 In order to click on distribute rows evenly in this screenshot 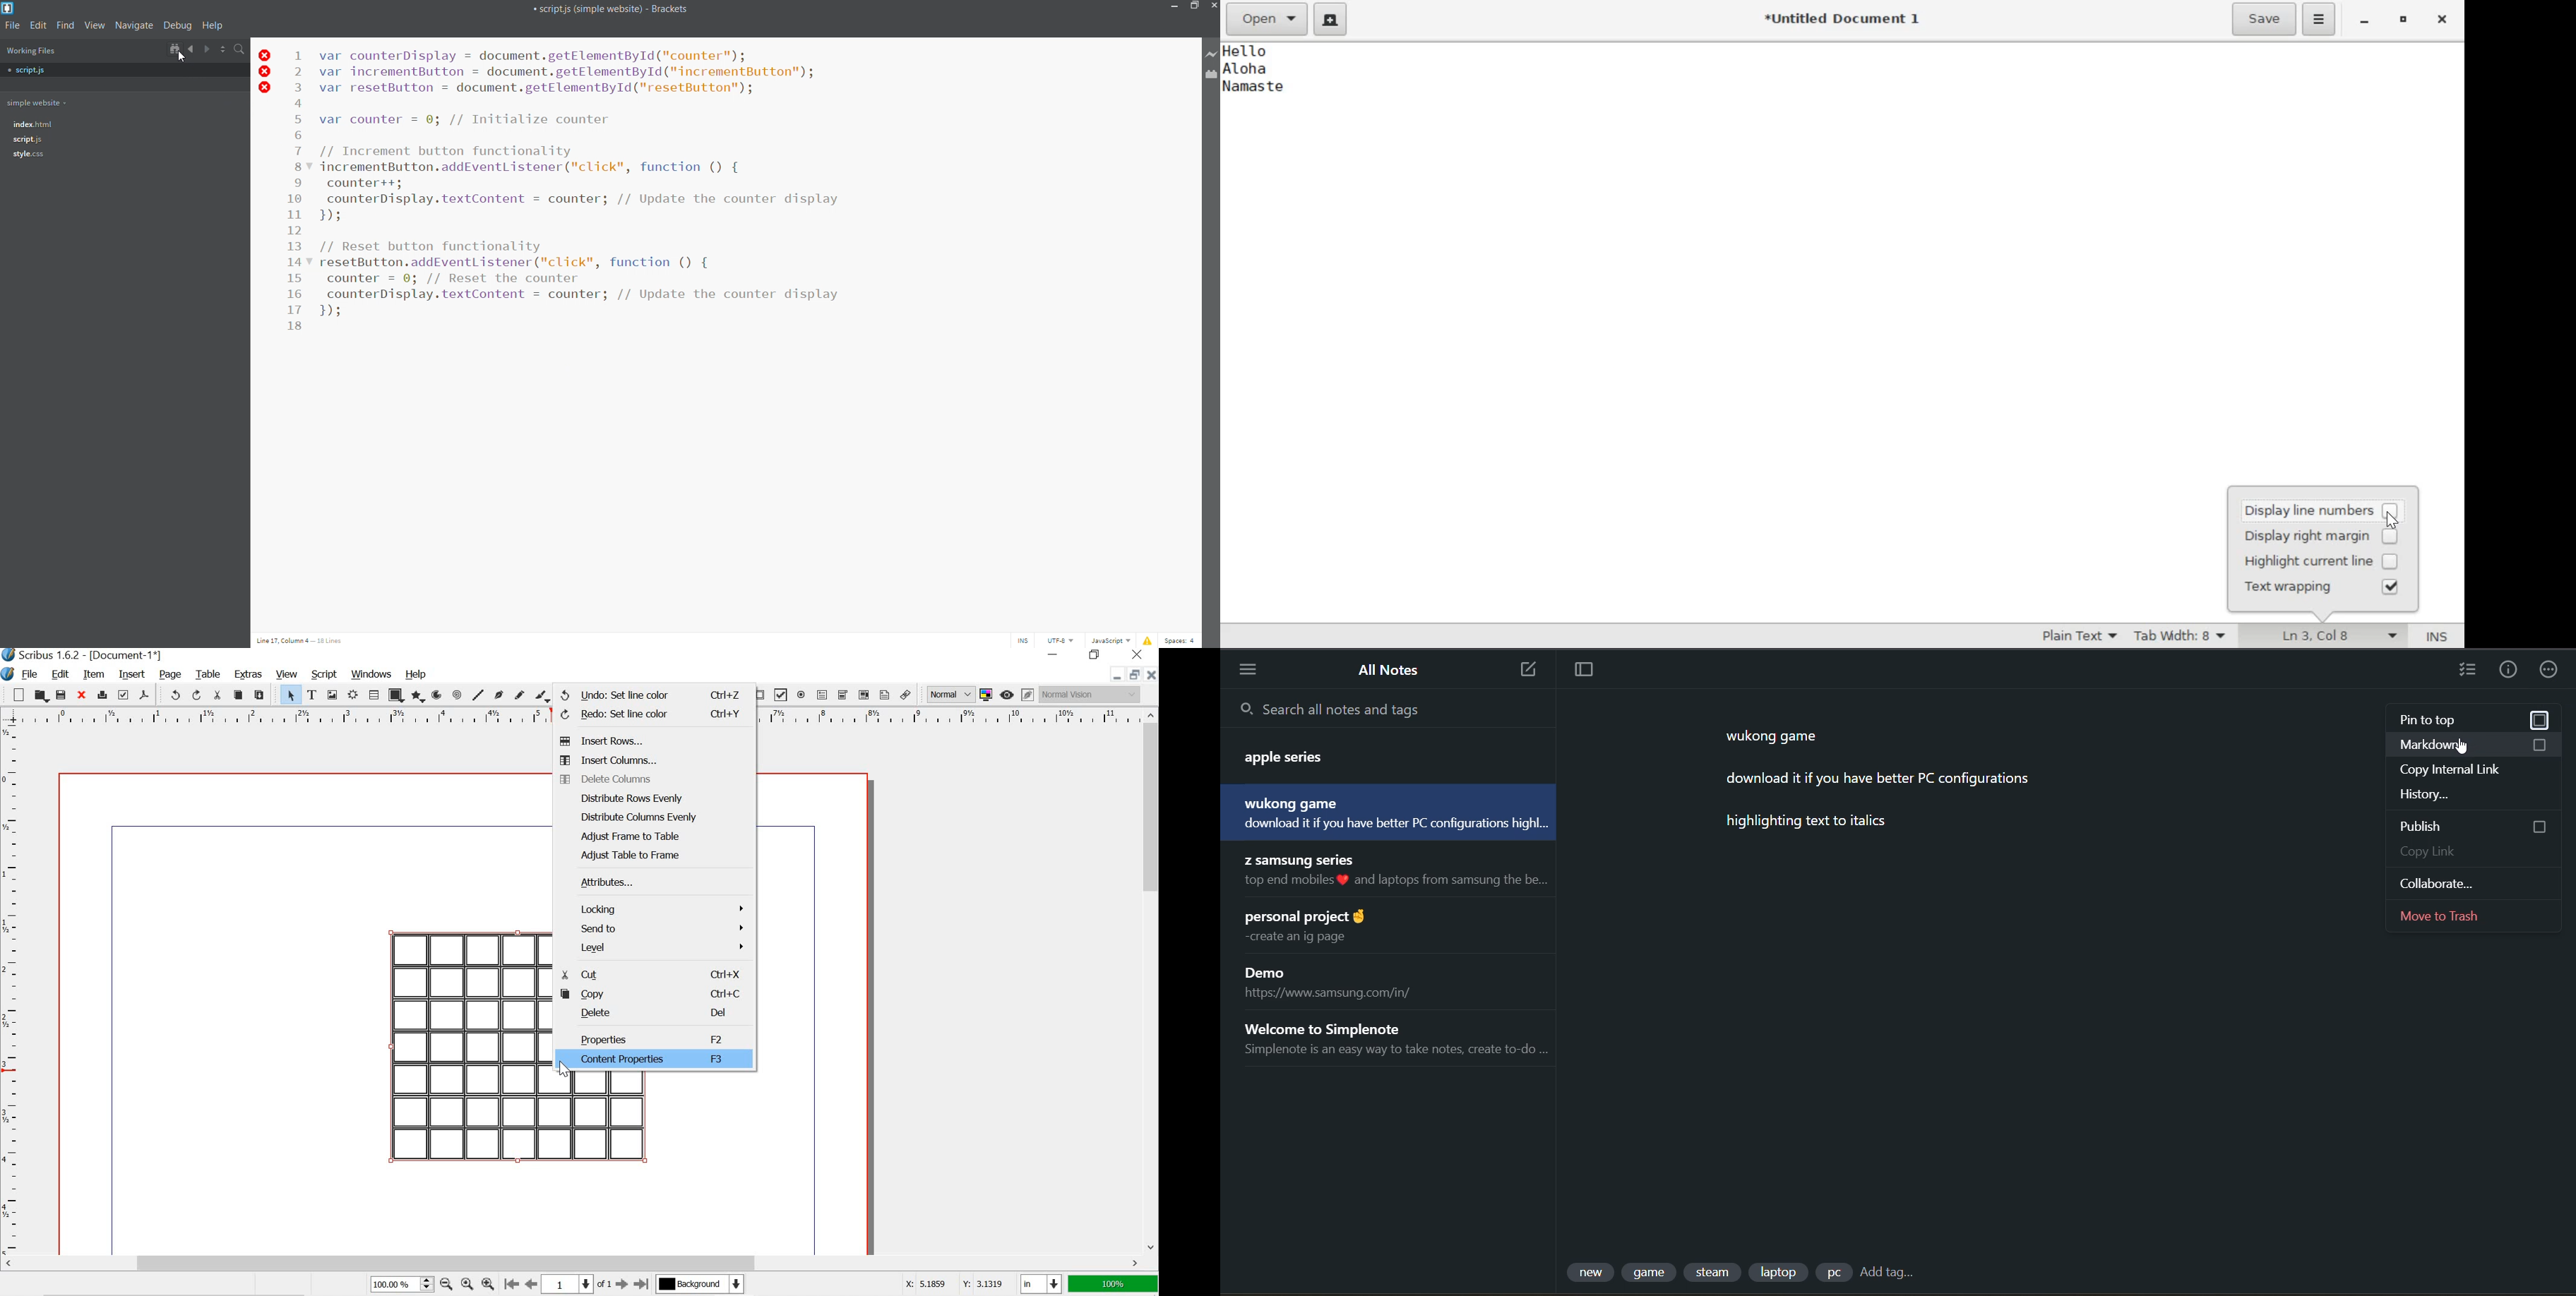, I will do `click(653, 796)`.